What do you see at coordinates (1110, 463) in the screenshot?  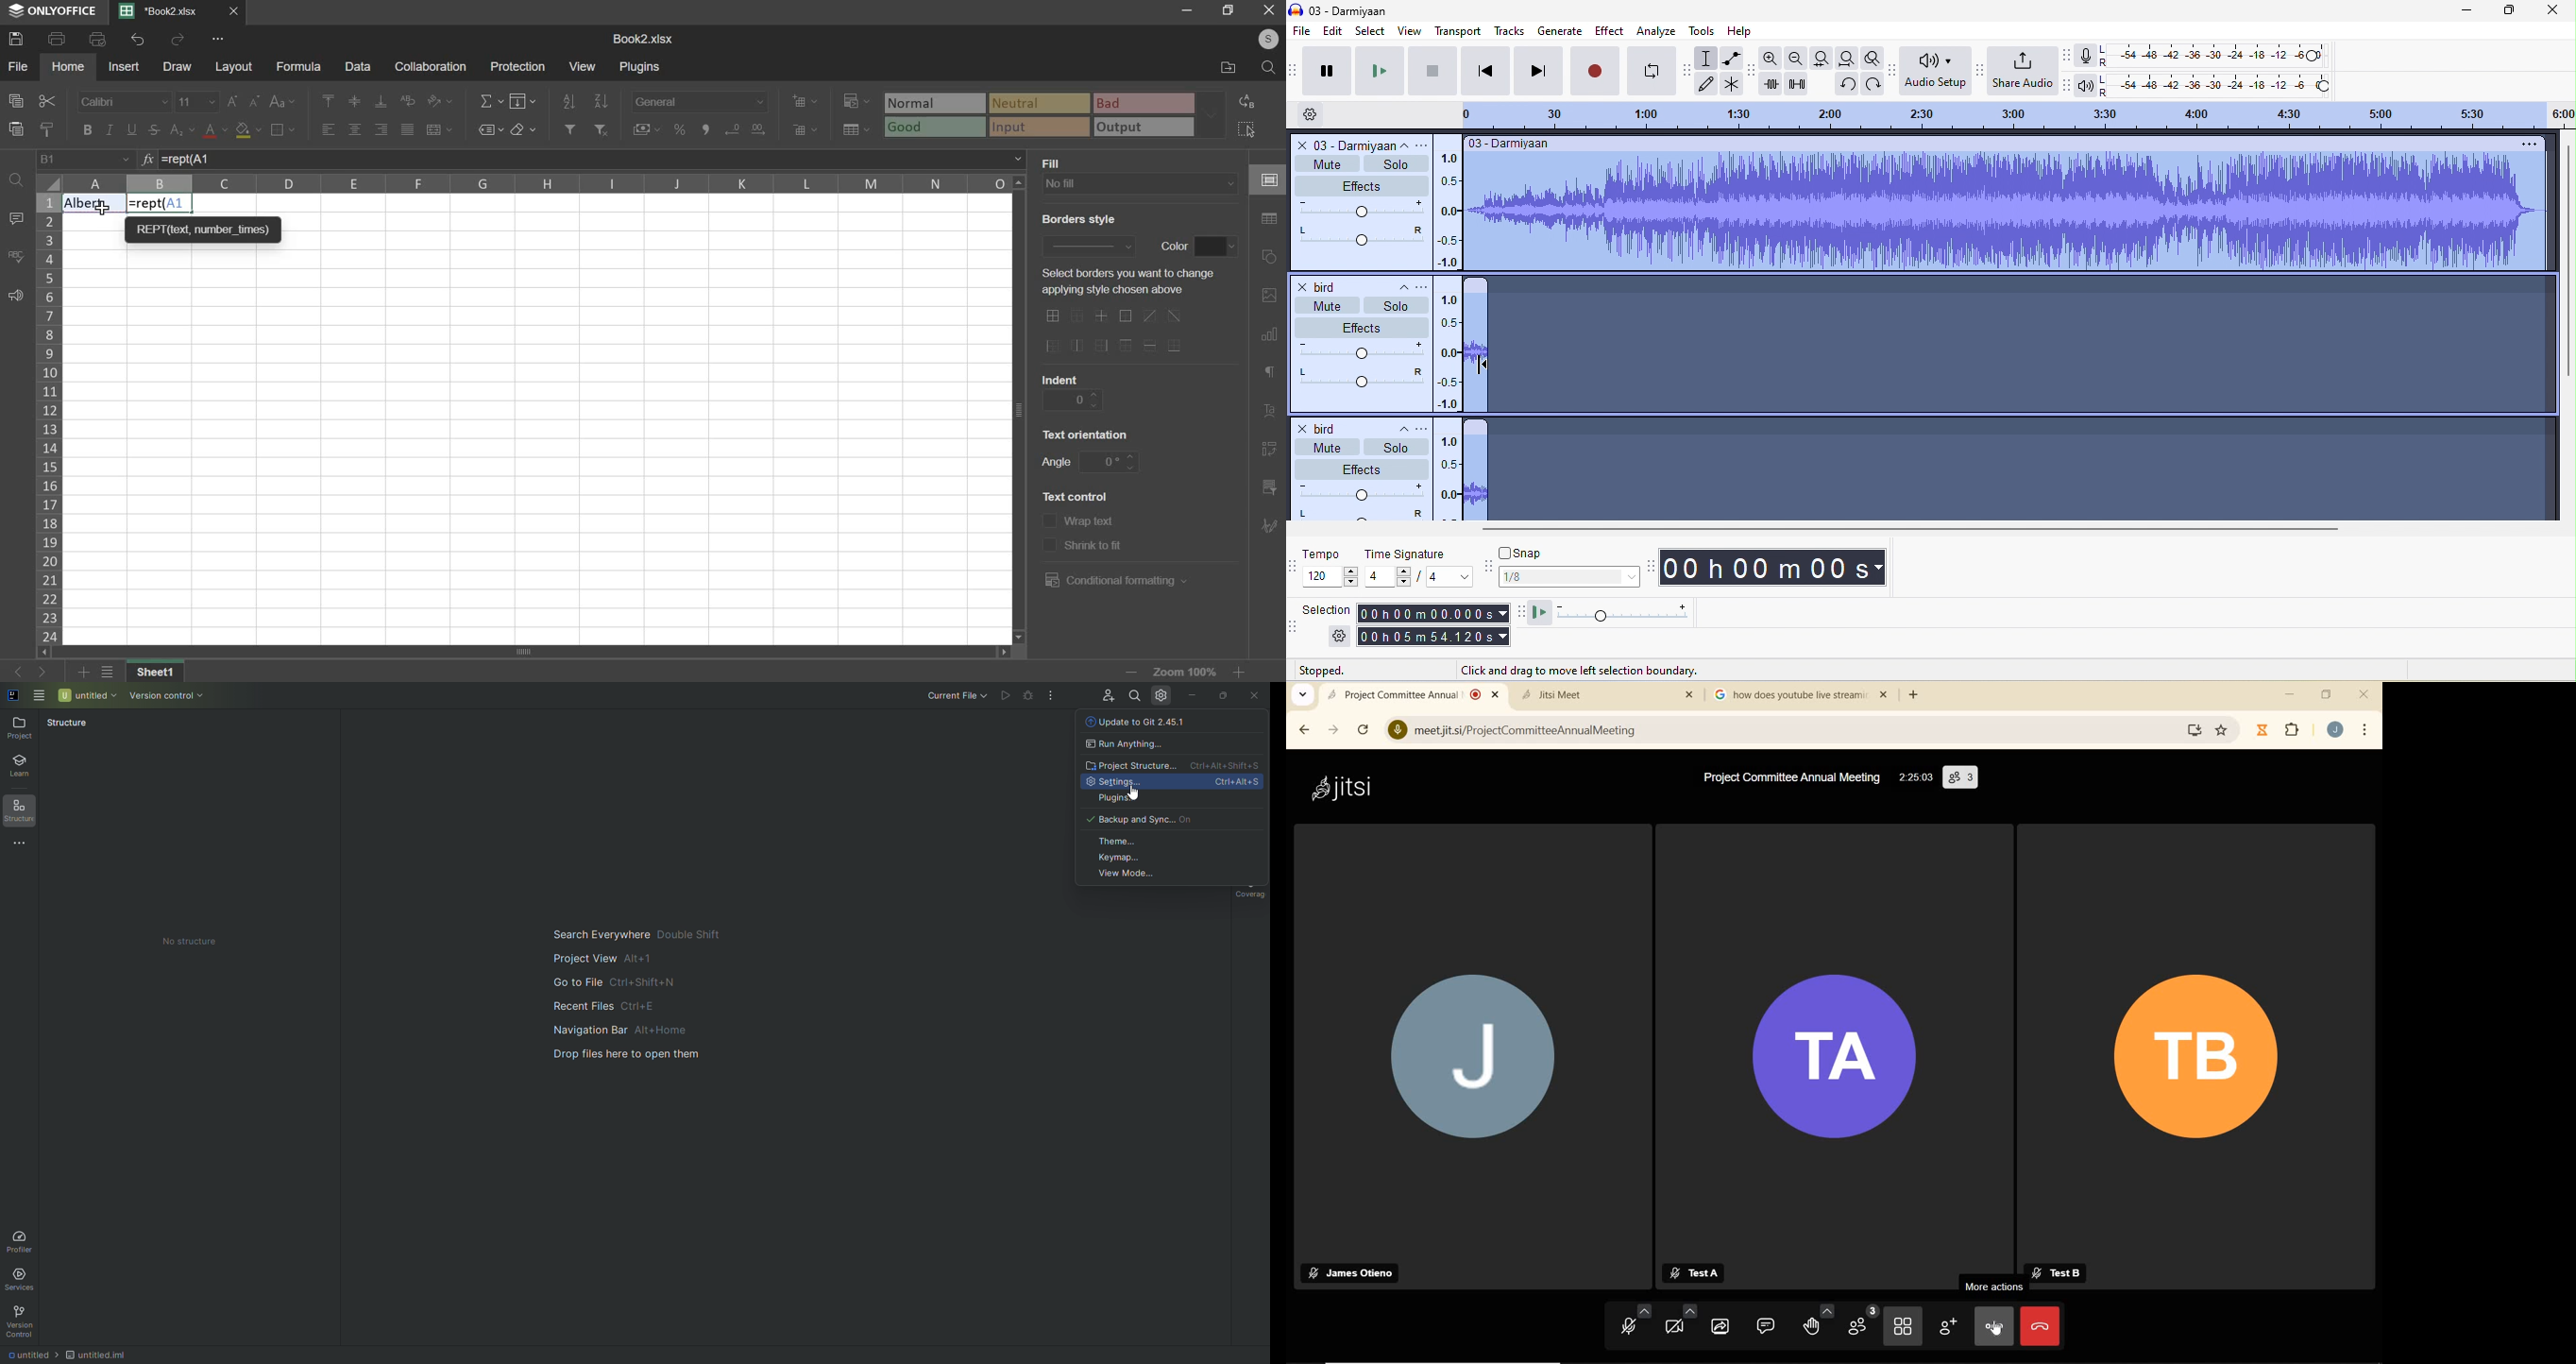 I see `angle` at bounding box center [1110, 463].